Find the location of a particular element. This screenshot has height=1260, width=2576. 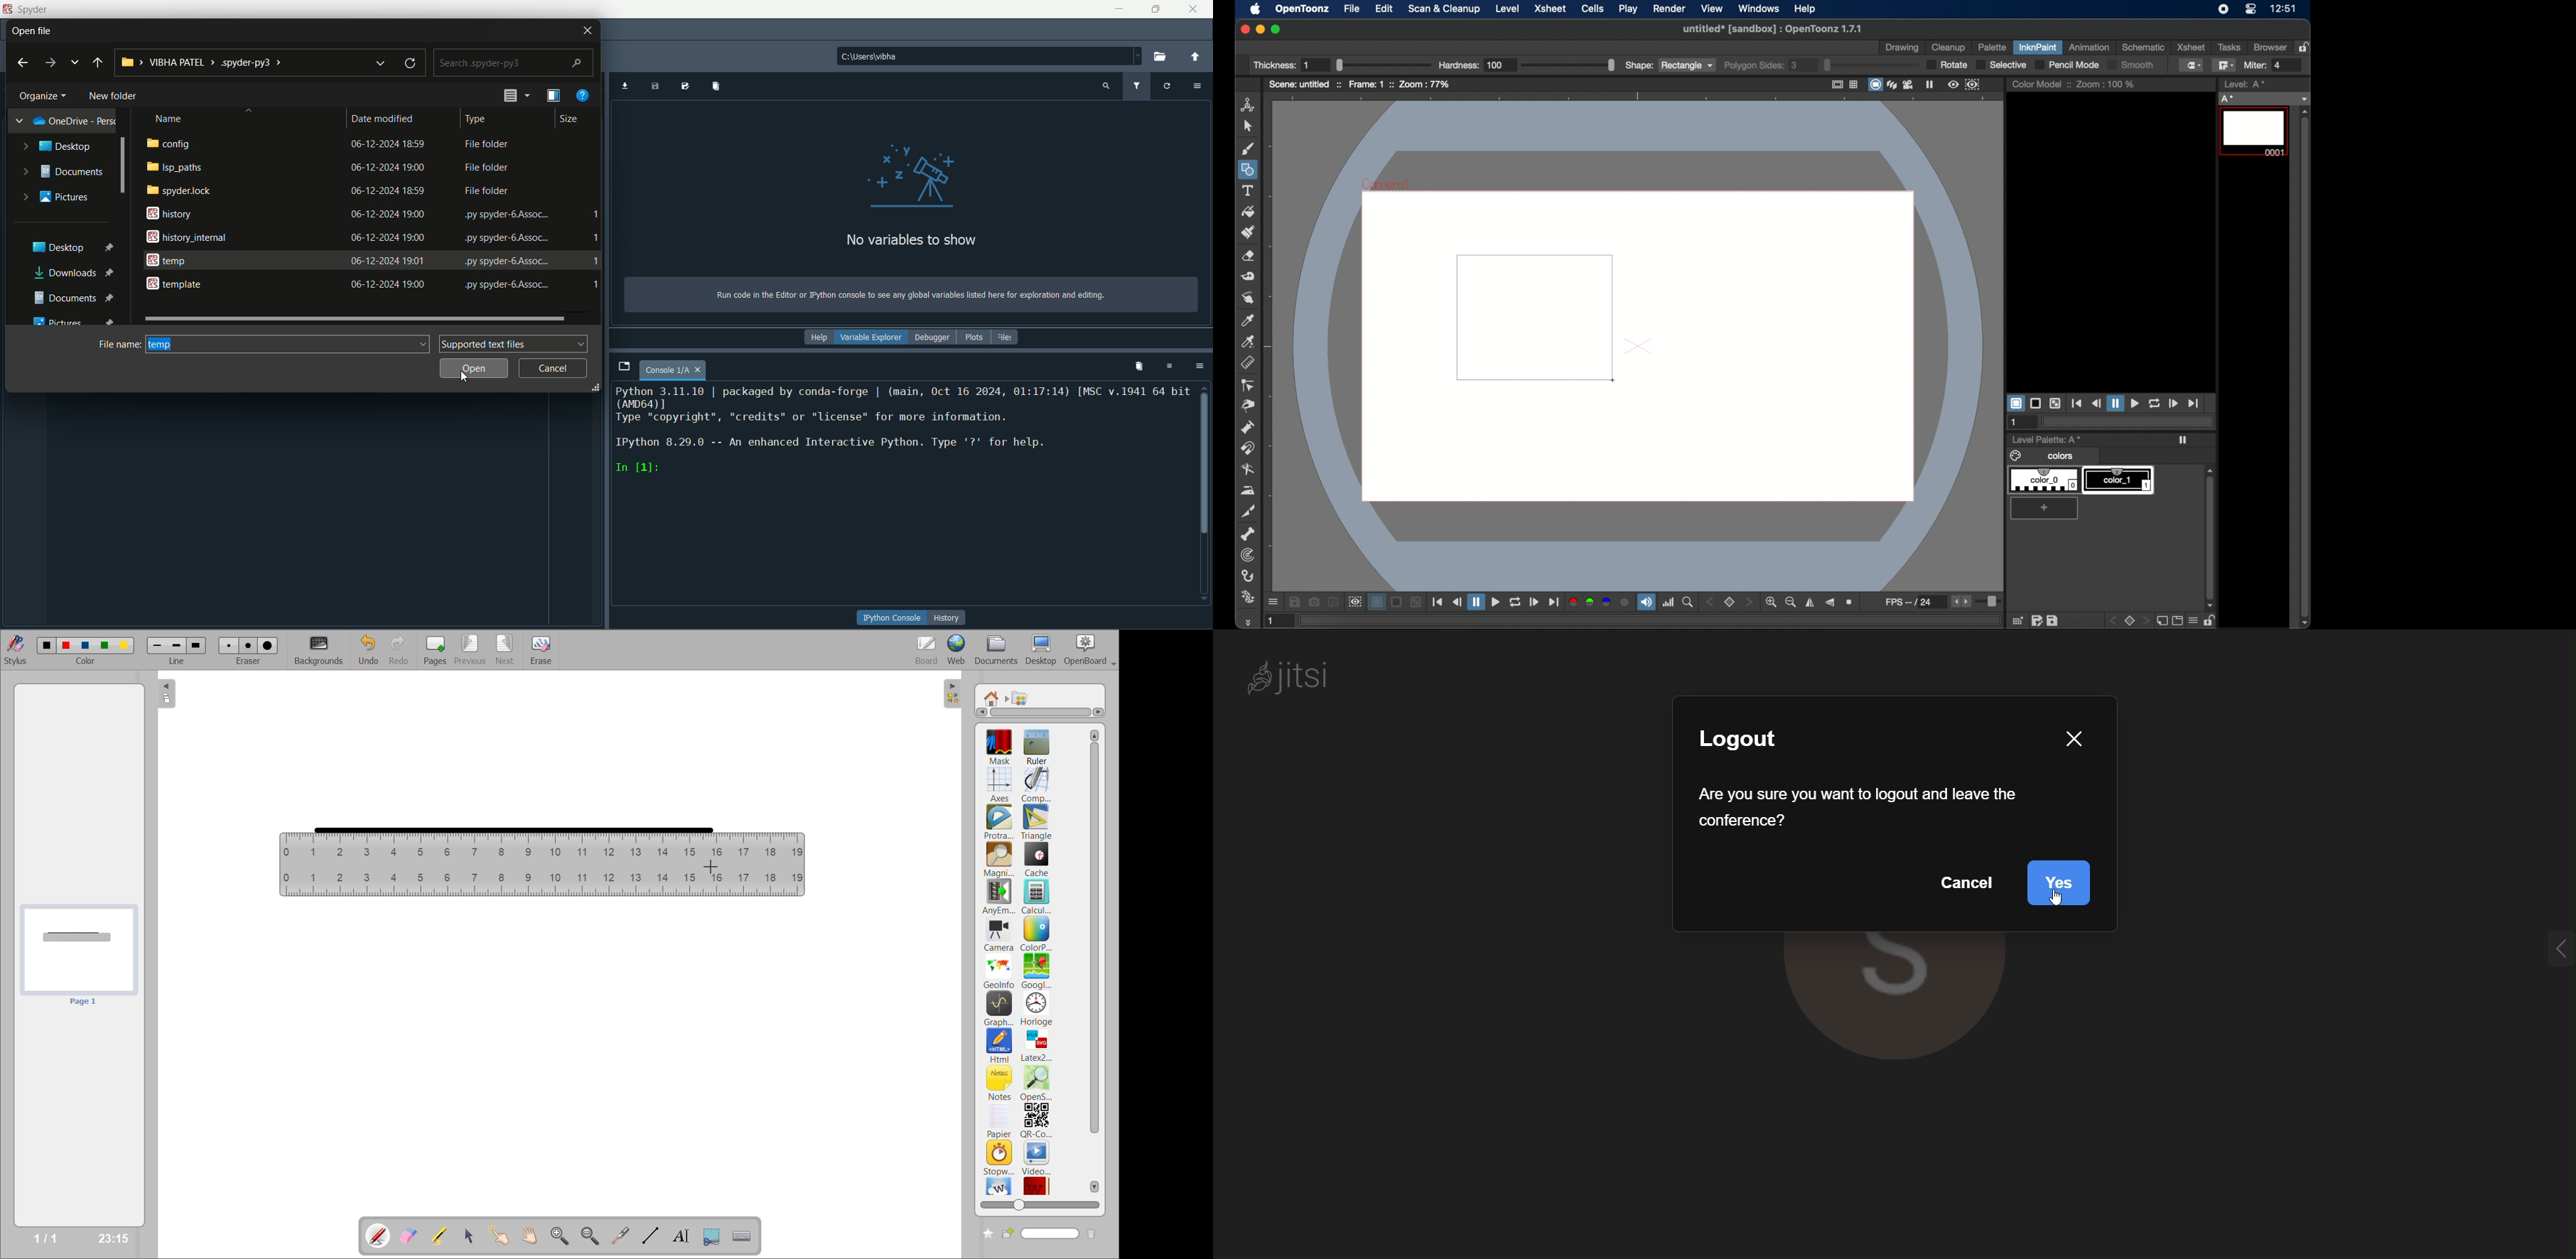

jump to start is located at coordinates (1437, 602).